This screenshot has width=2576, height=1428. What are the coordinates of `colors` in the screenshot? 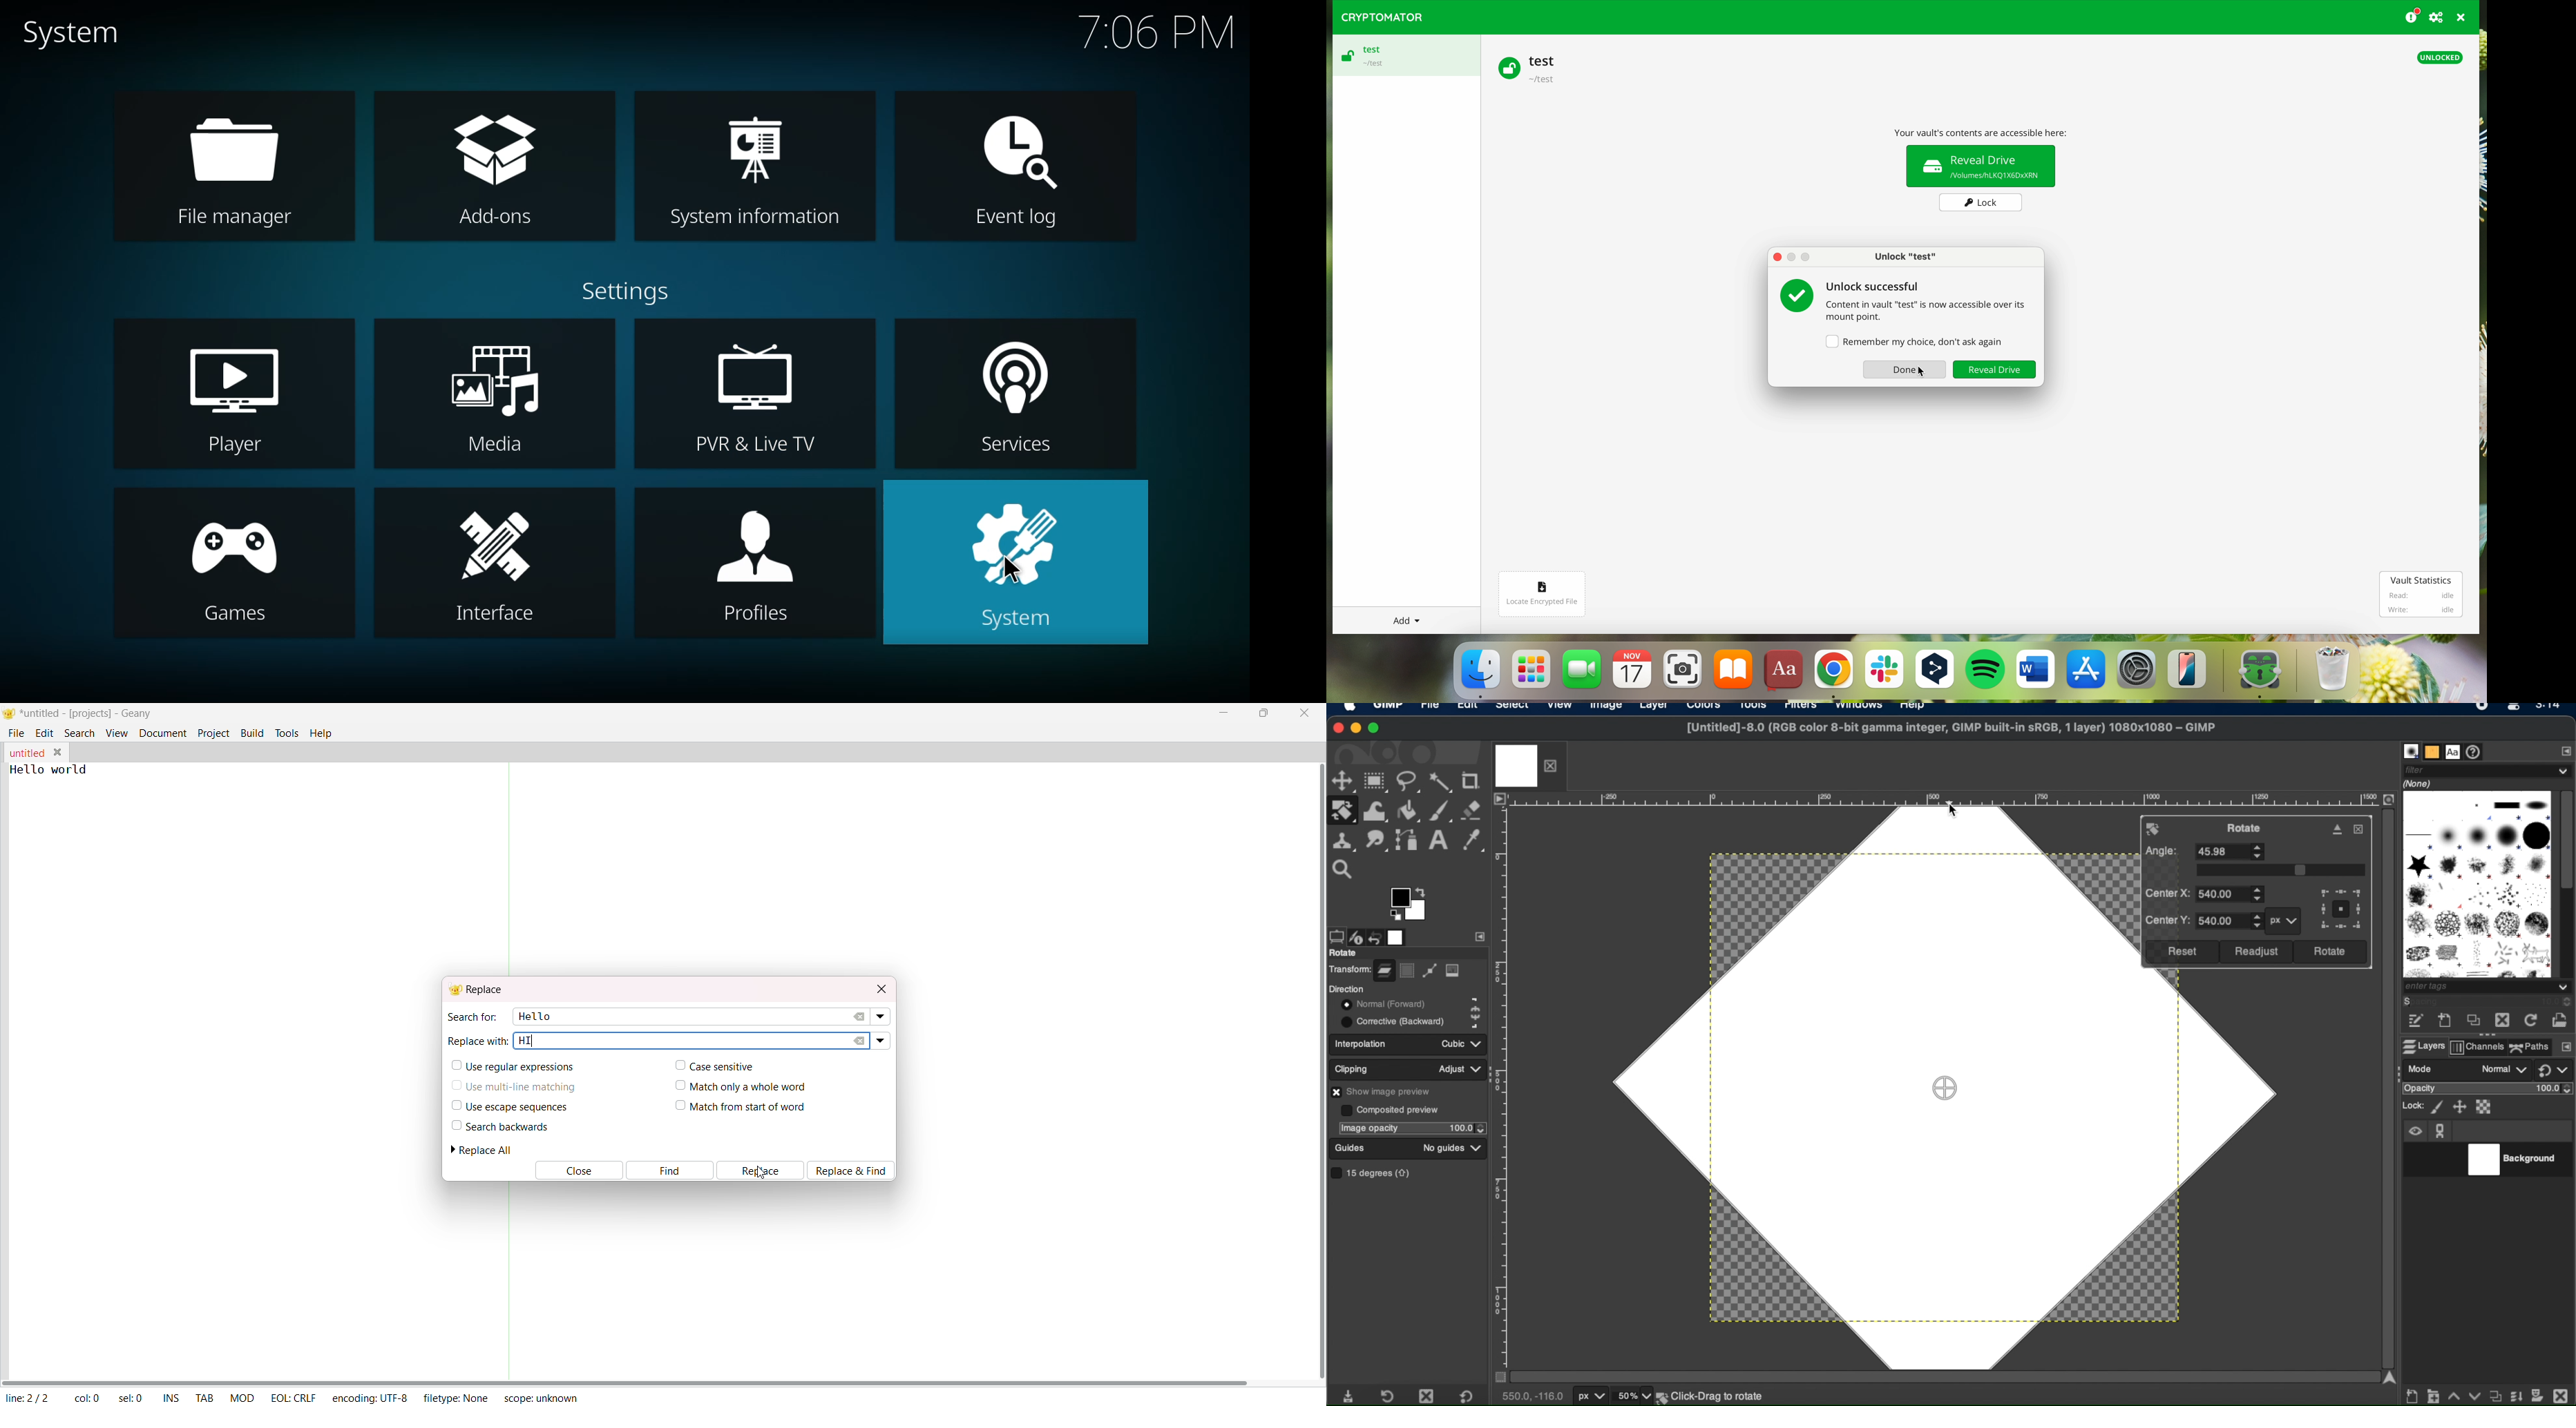 It's located at (1707, 710).